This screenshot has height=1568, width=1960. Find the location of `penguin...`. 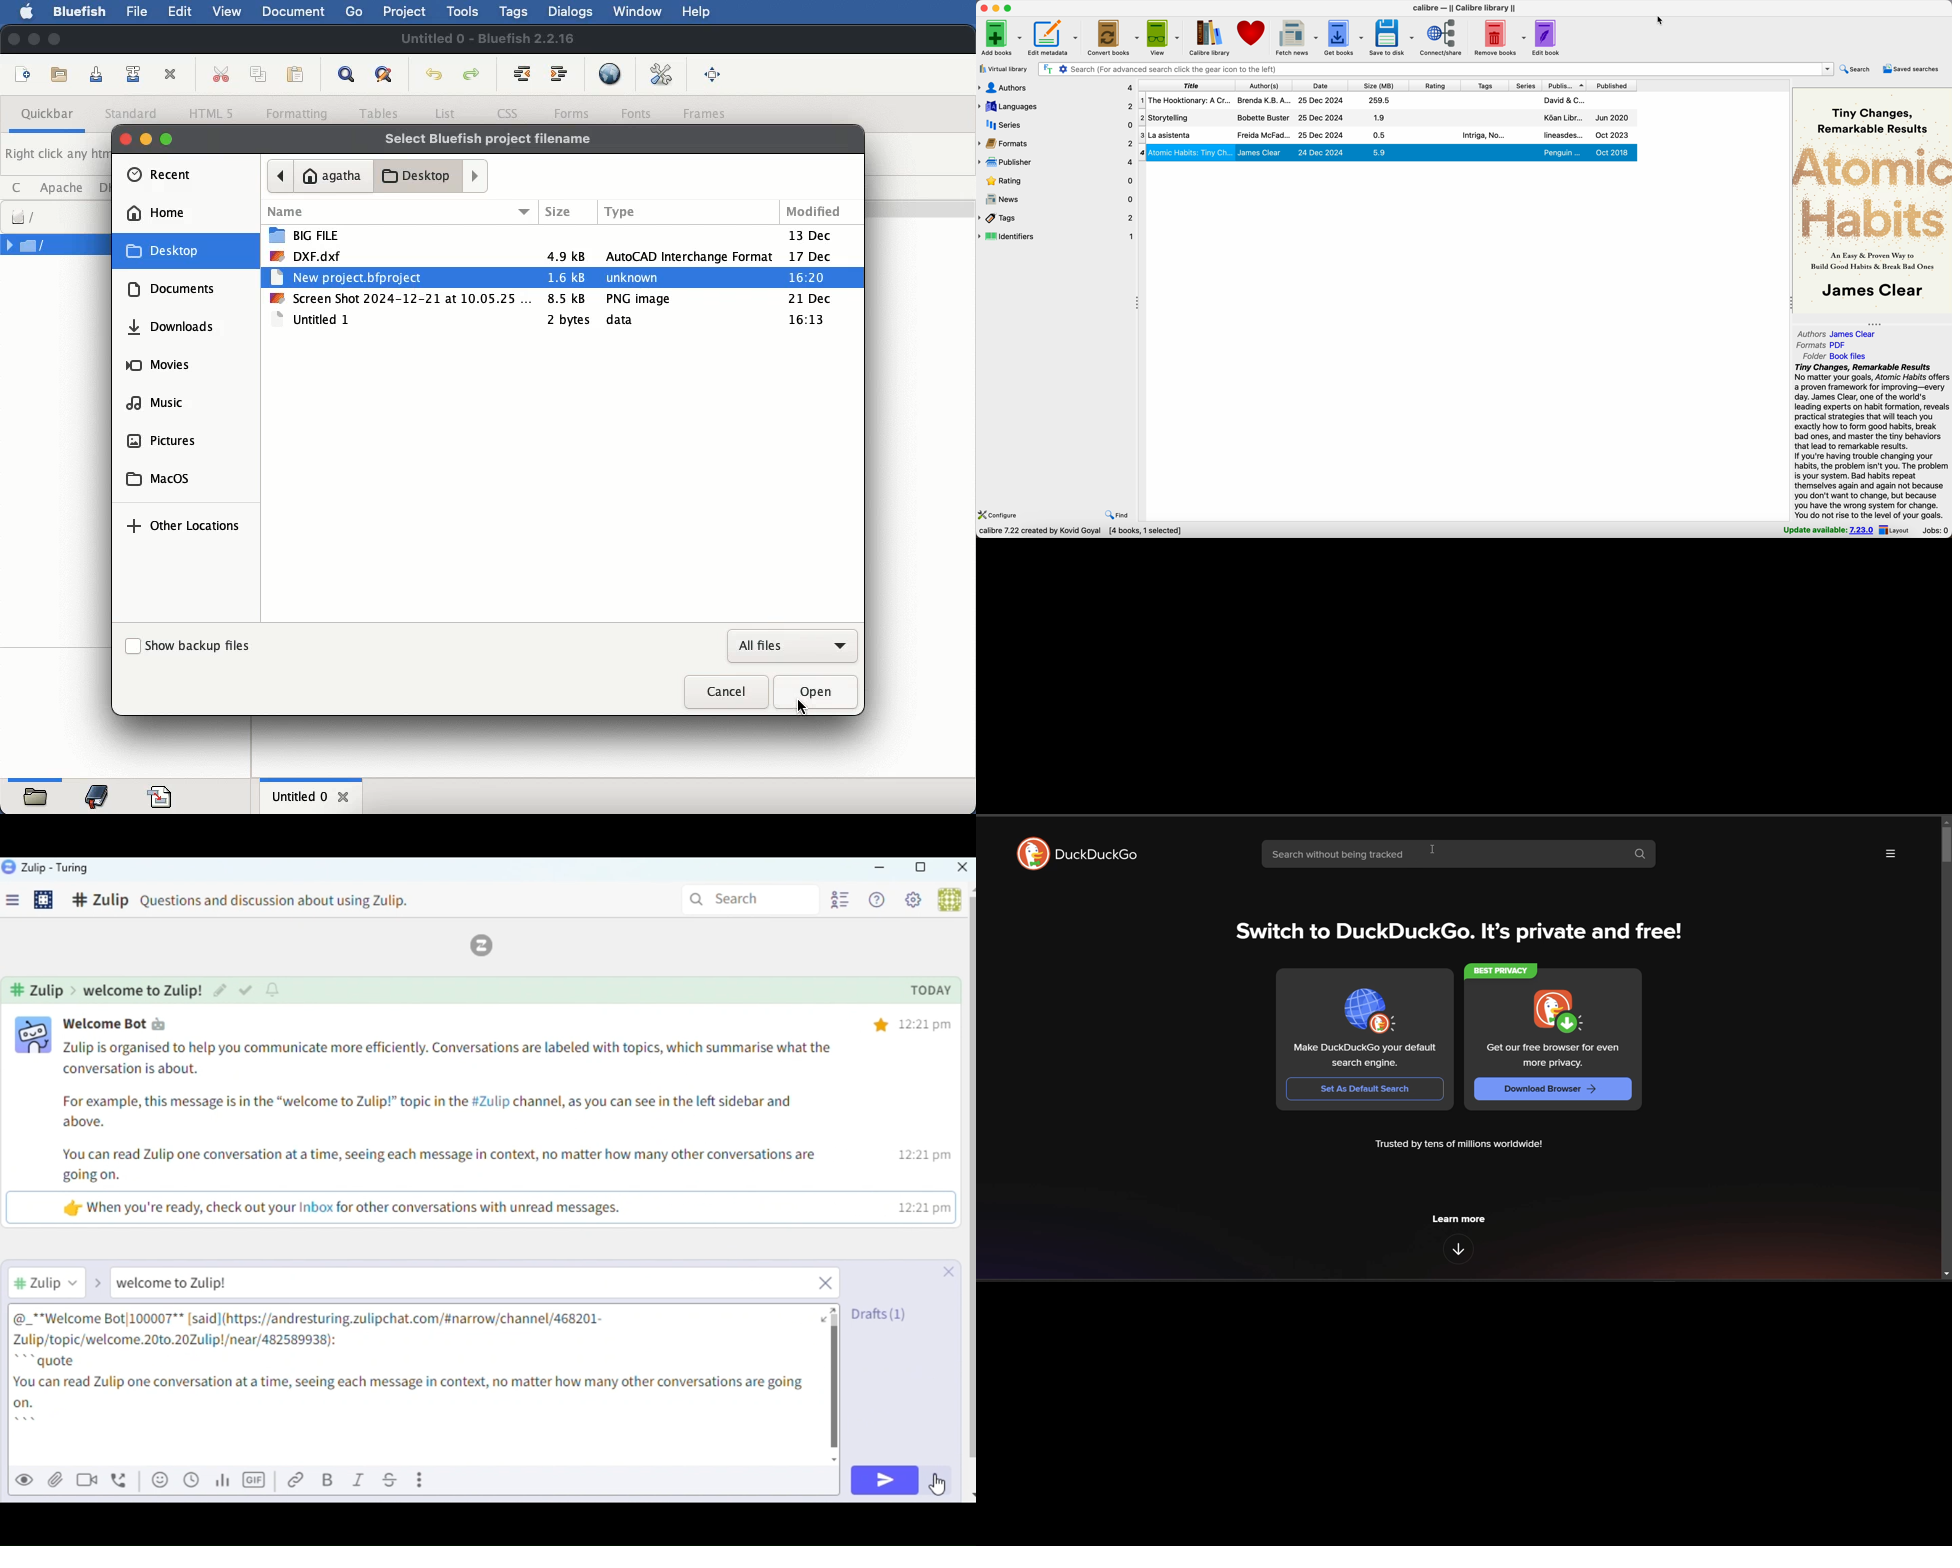

penguin... is located at coordinates (1562, 152).